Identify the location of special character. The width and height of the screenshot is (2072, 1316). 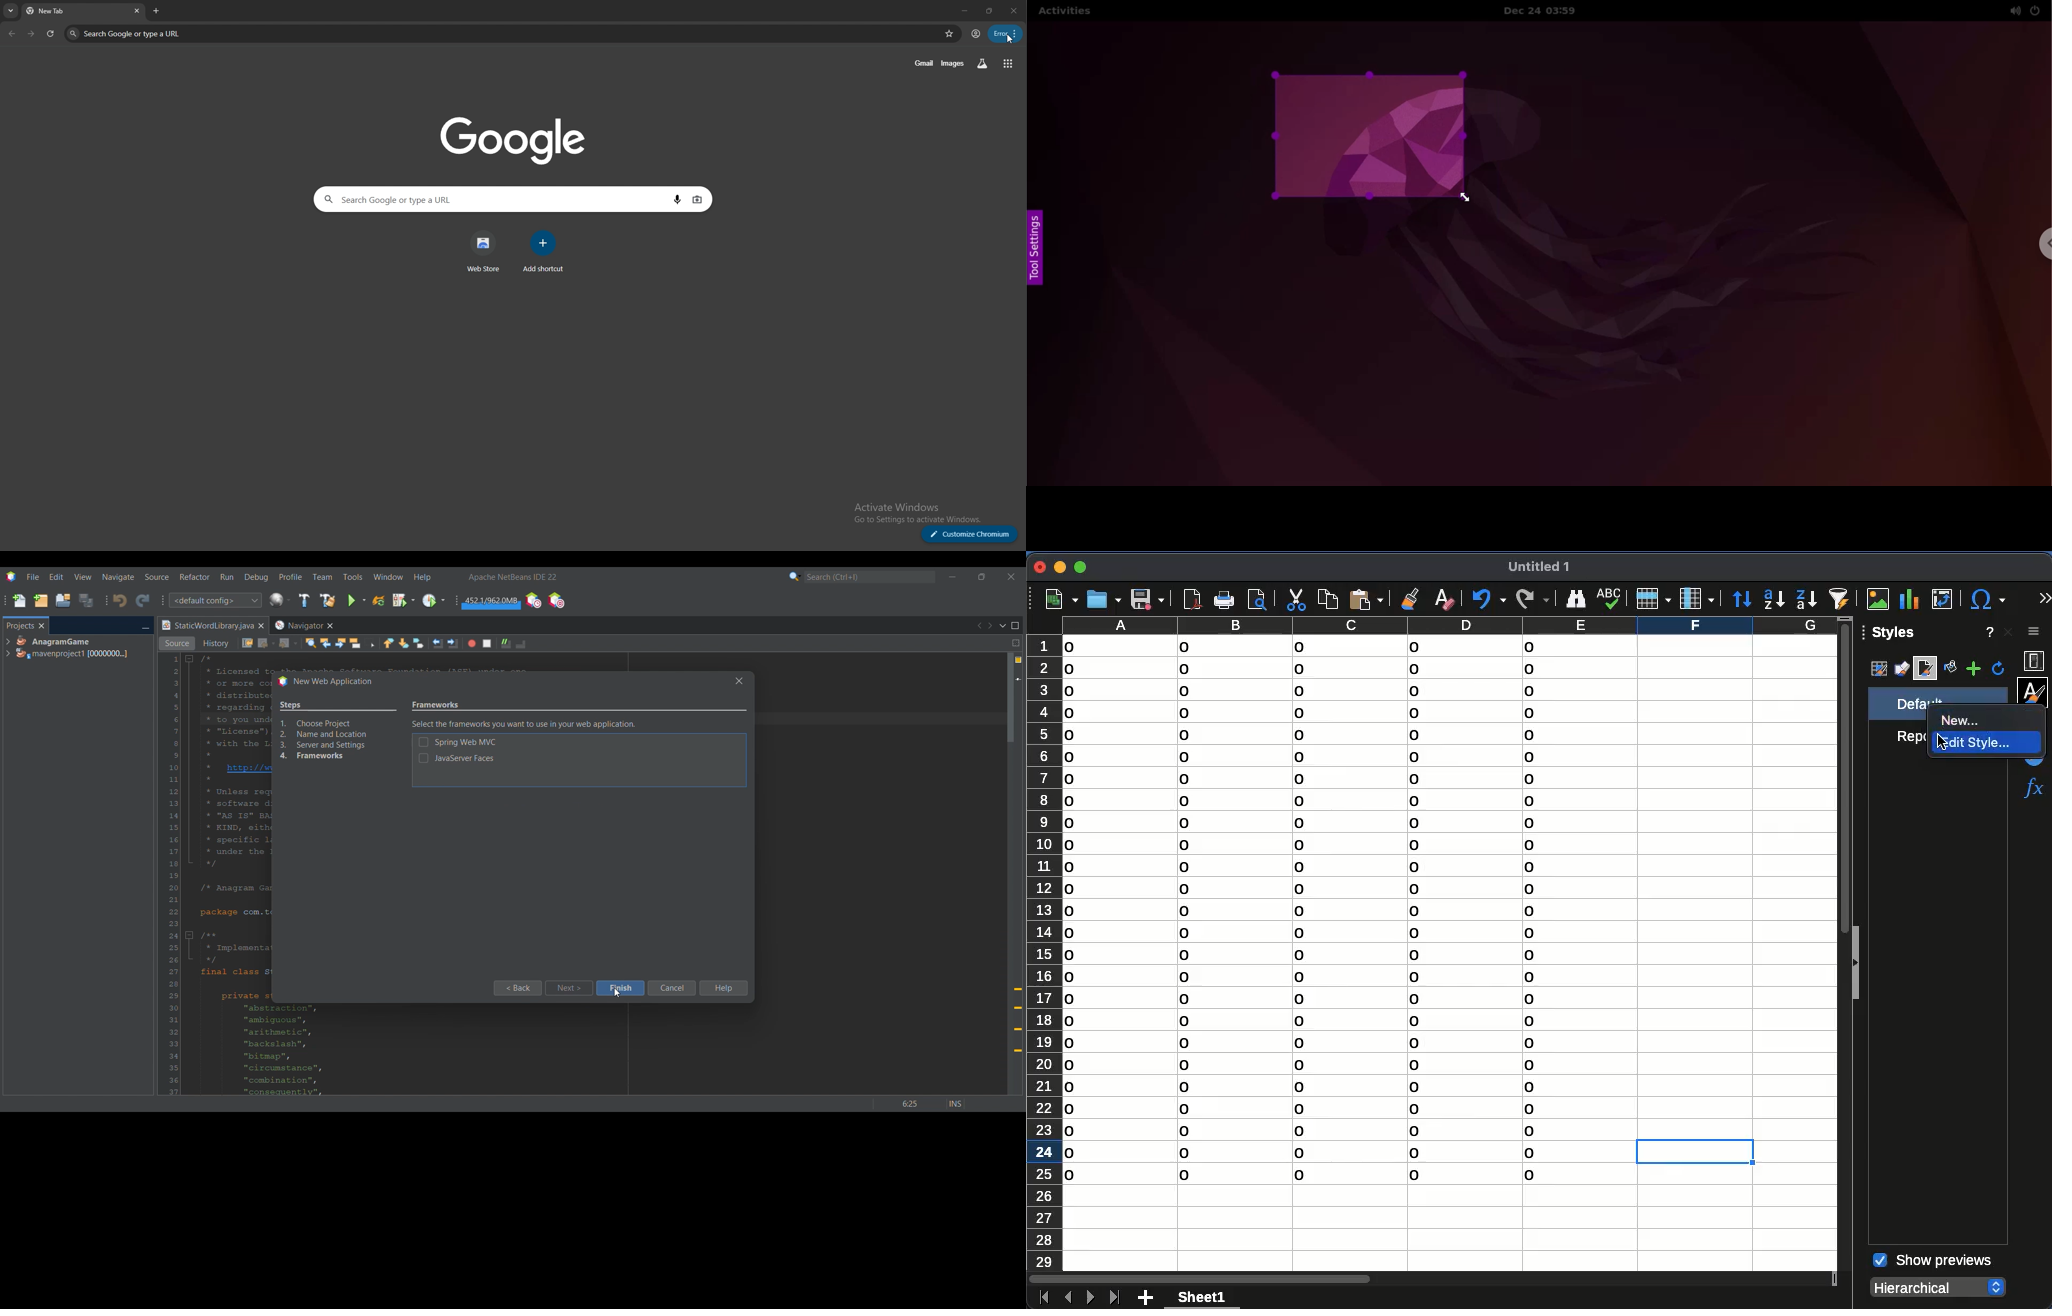
(1987, 599).